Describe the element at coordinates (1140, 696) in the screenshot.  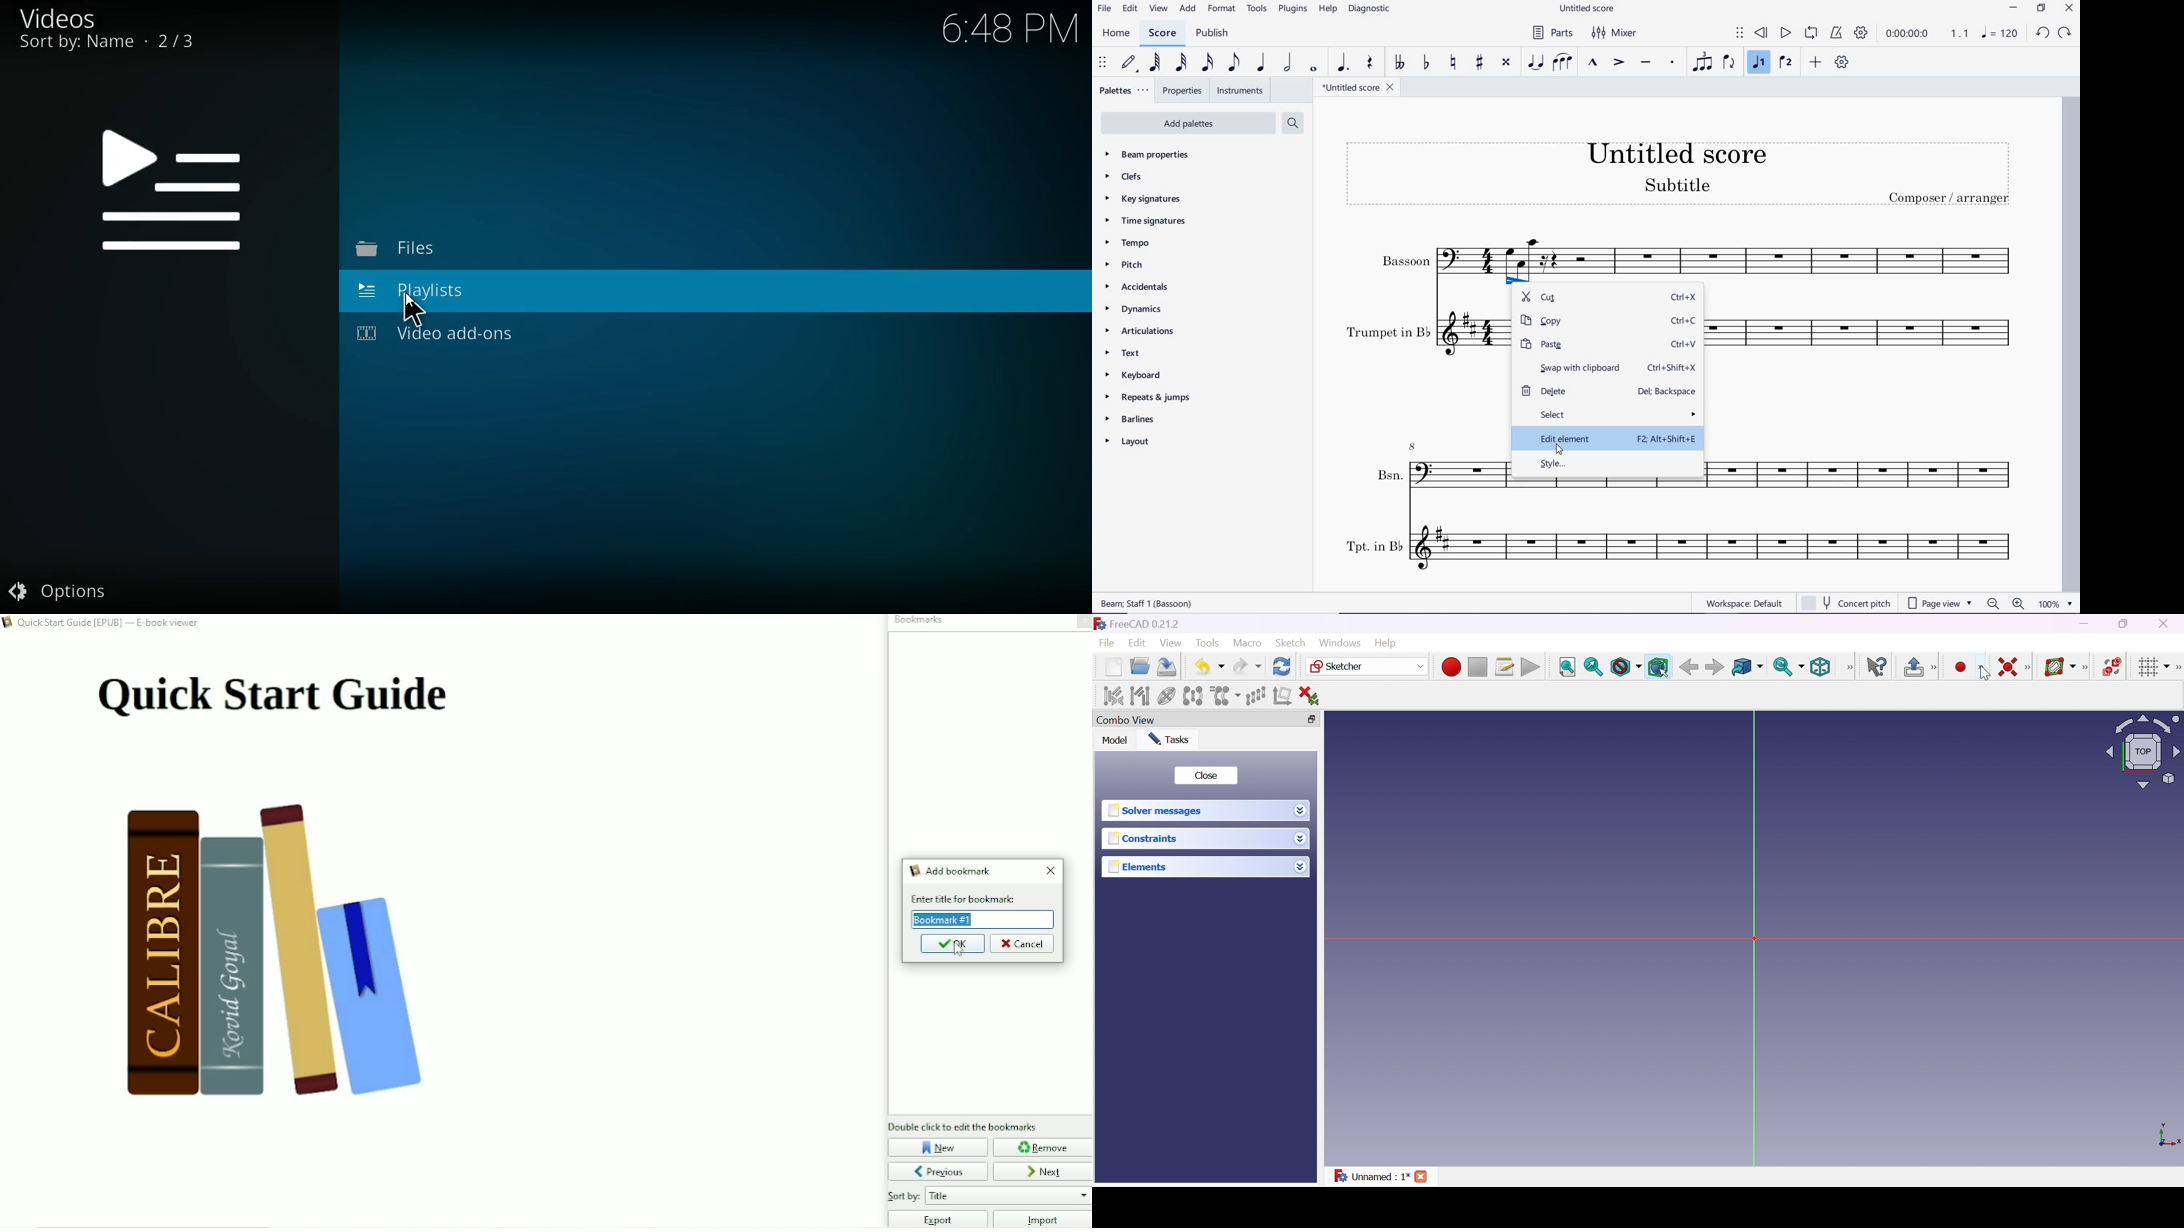
I see `Select associated geometry` at that location.